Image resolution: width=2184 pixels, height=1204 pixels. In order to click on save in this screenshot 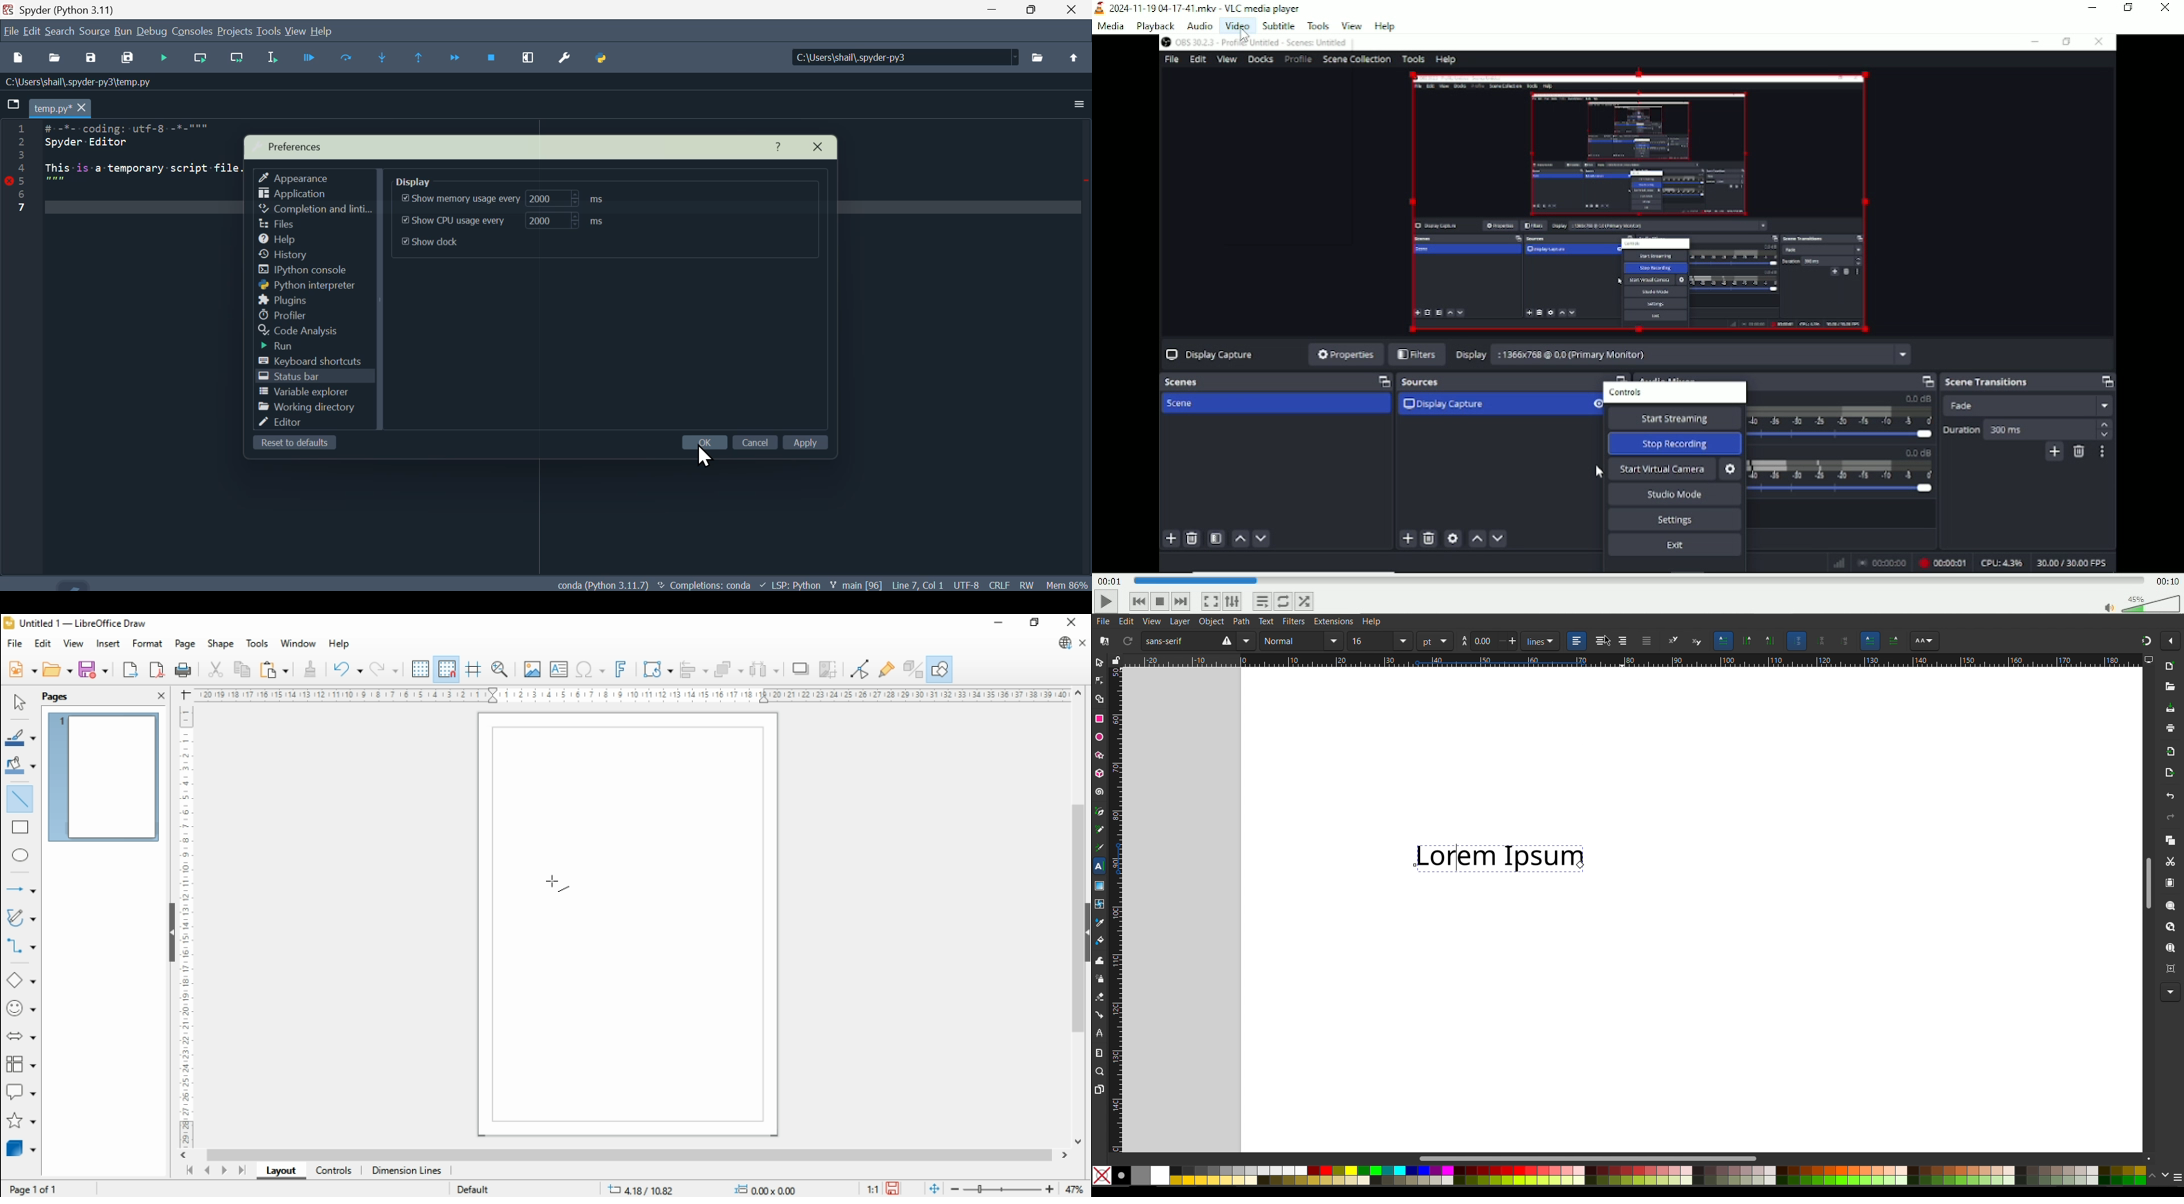, I will do `click(95, 669)`.